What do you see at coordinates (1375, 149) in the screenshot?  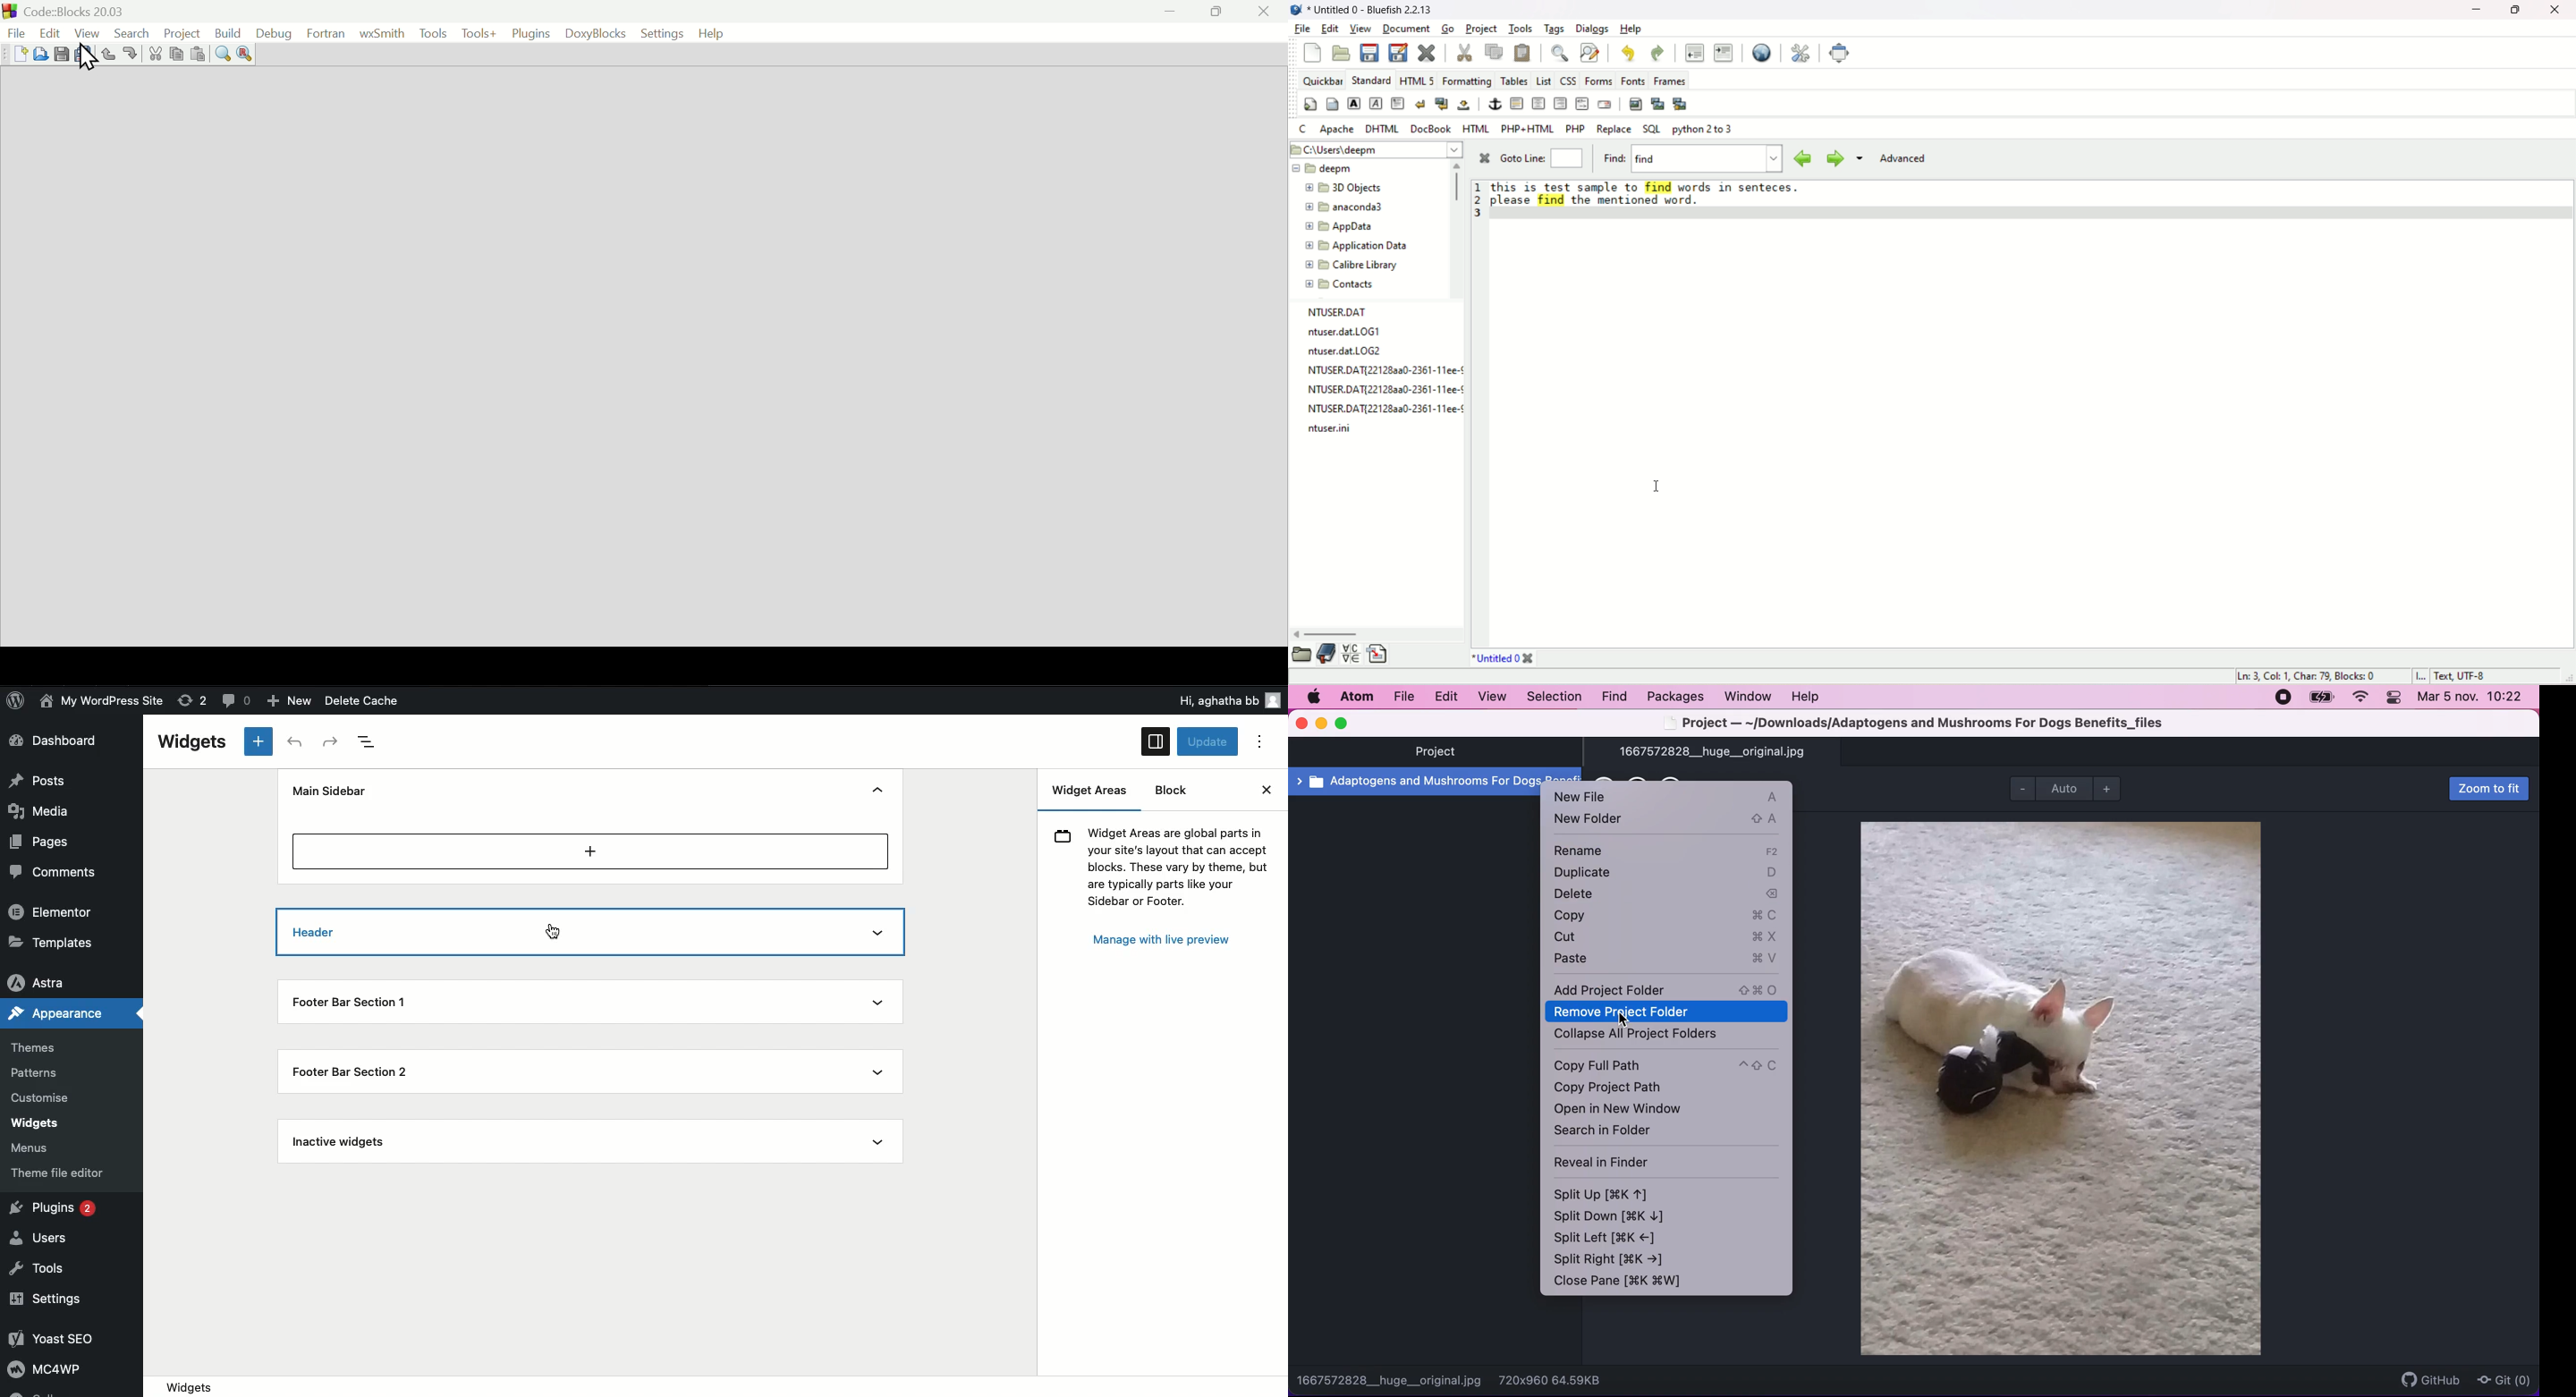 I see `location` at bounding box center [1375, 149].